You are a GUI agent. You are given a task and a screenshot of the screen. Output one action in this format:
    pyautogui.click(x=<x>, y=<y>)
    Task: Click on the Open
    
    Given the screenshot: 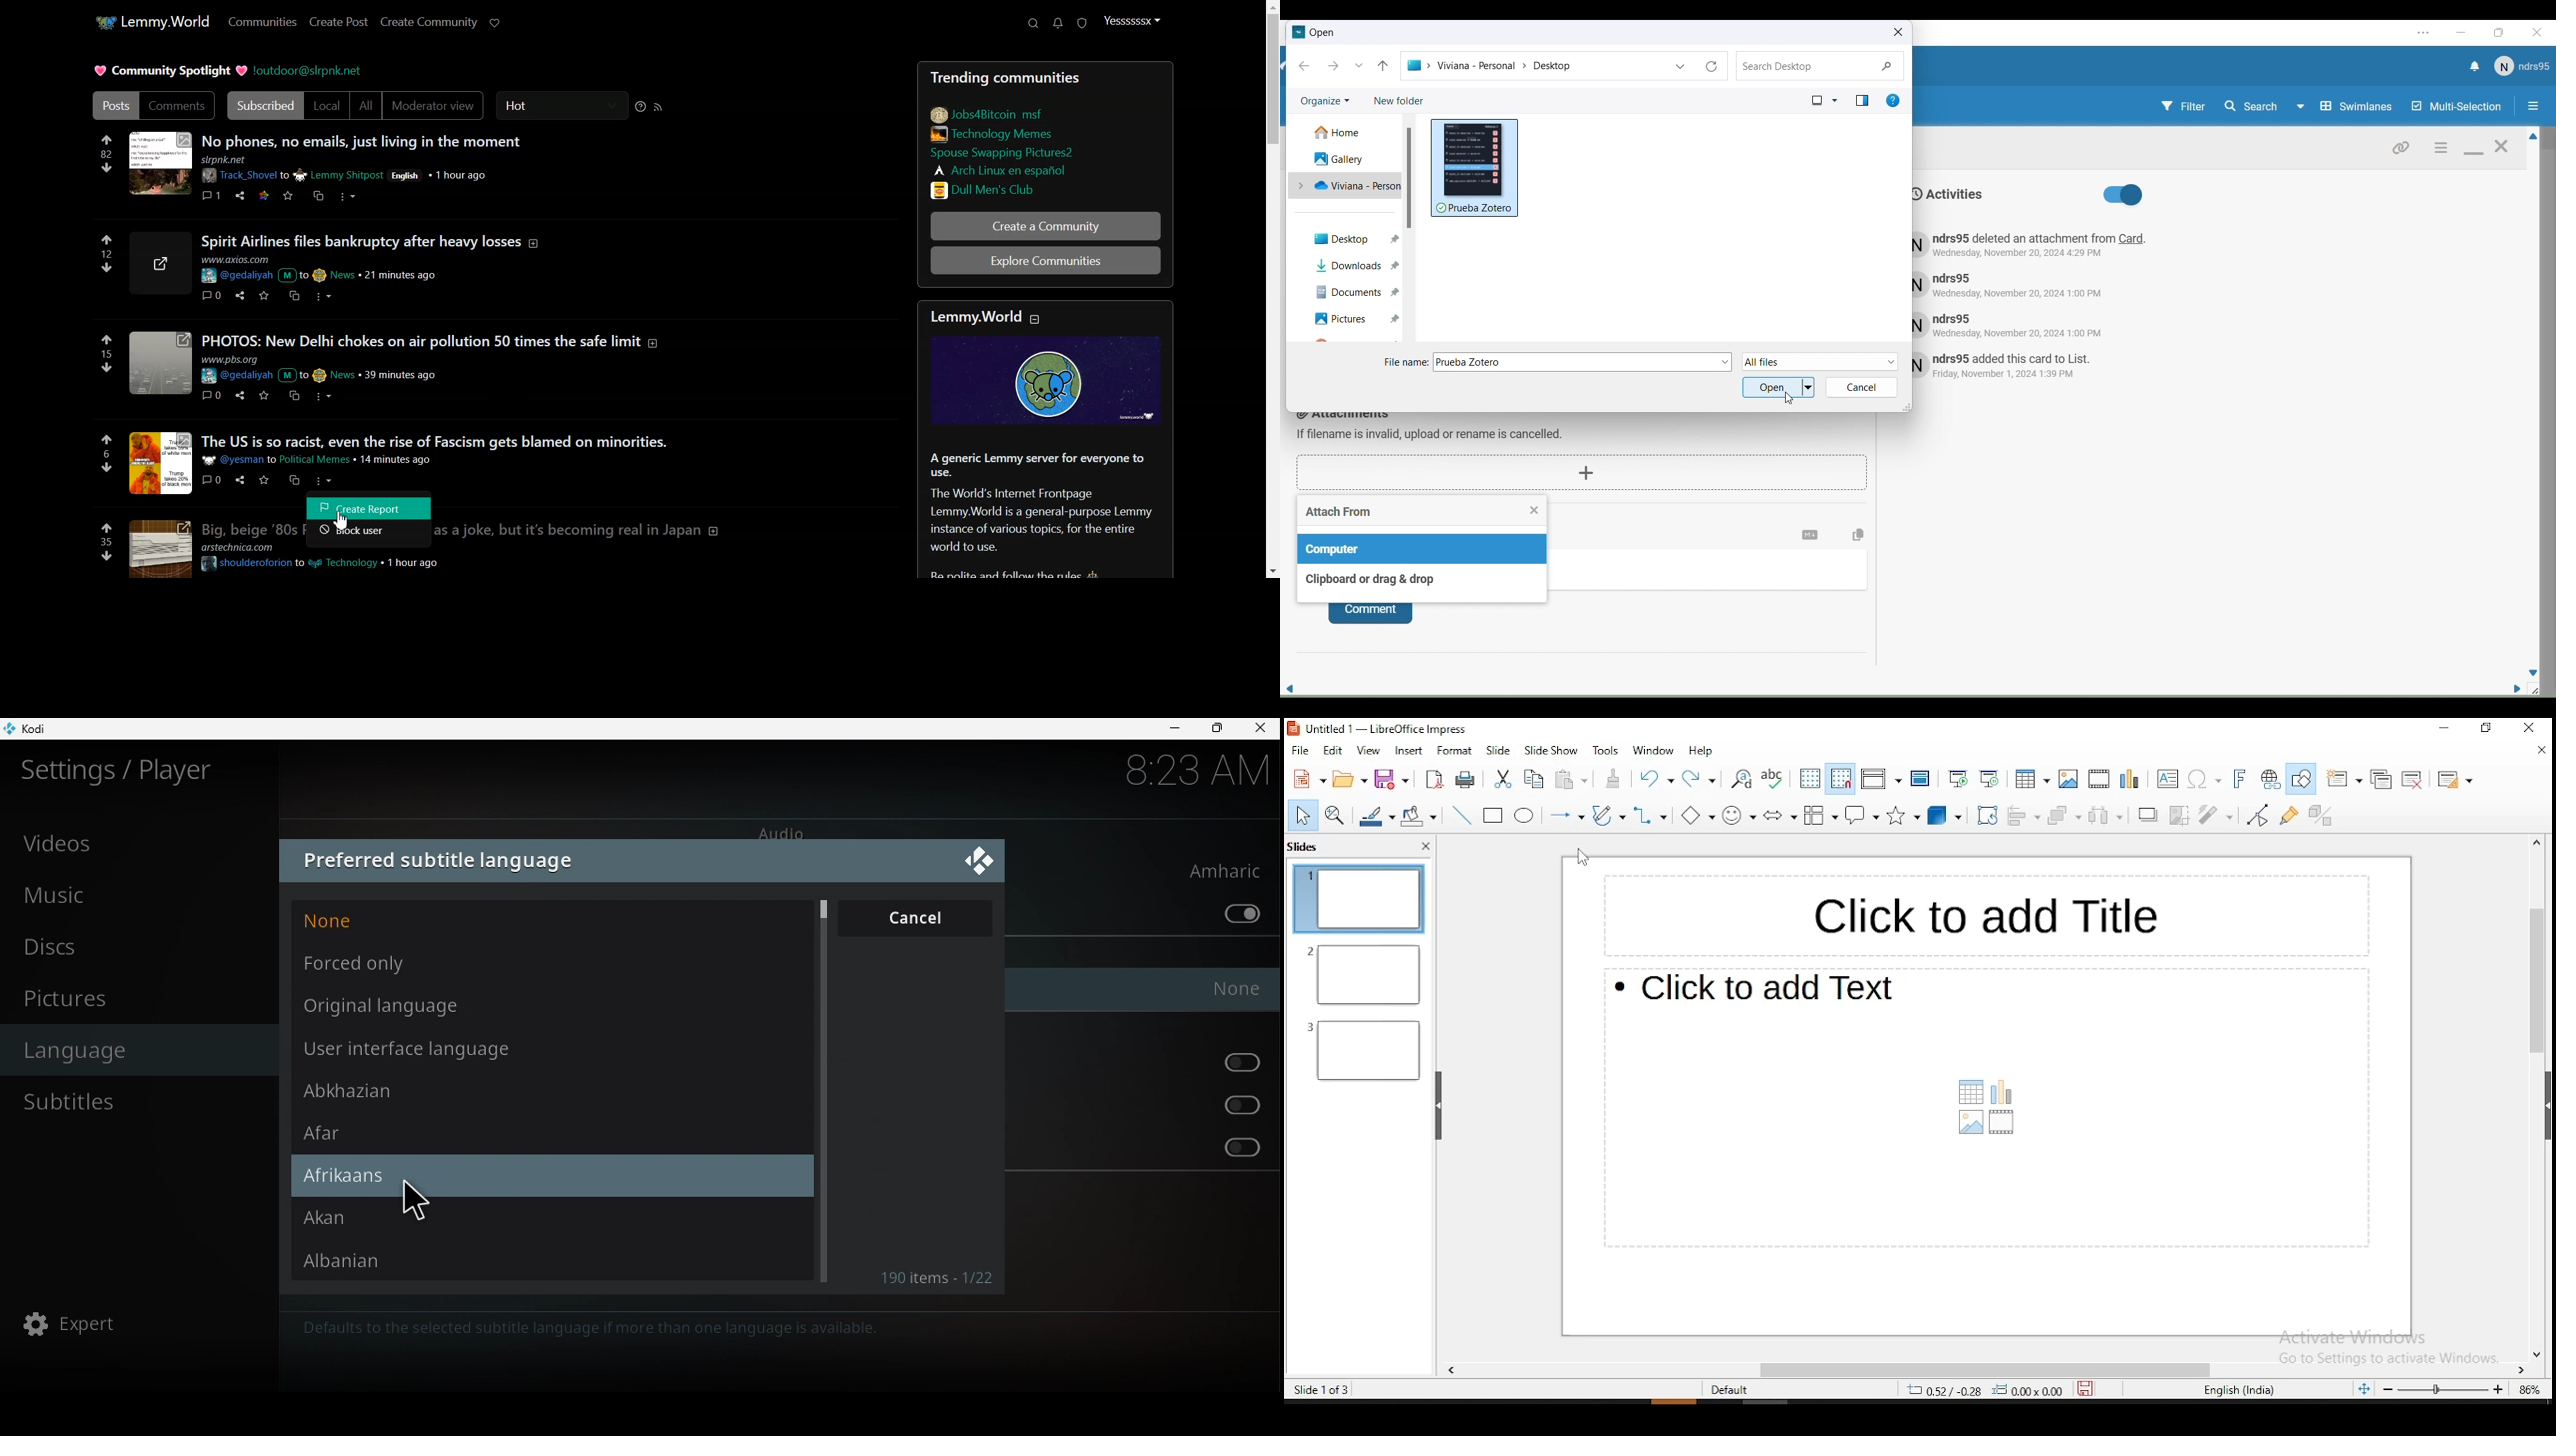 What is the action you would take?
    pyautogui.click(x=1779, y=387)
    